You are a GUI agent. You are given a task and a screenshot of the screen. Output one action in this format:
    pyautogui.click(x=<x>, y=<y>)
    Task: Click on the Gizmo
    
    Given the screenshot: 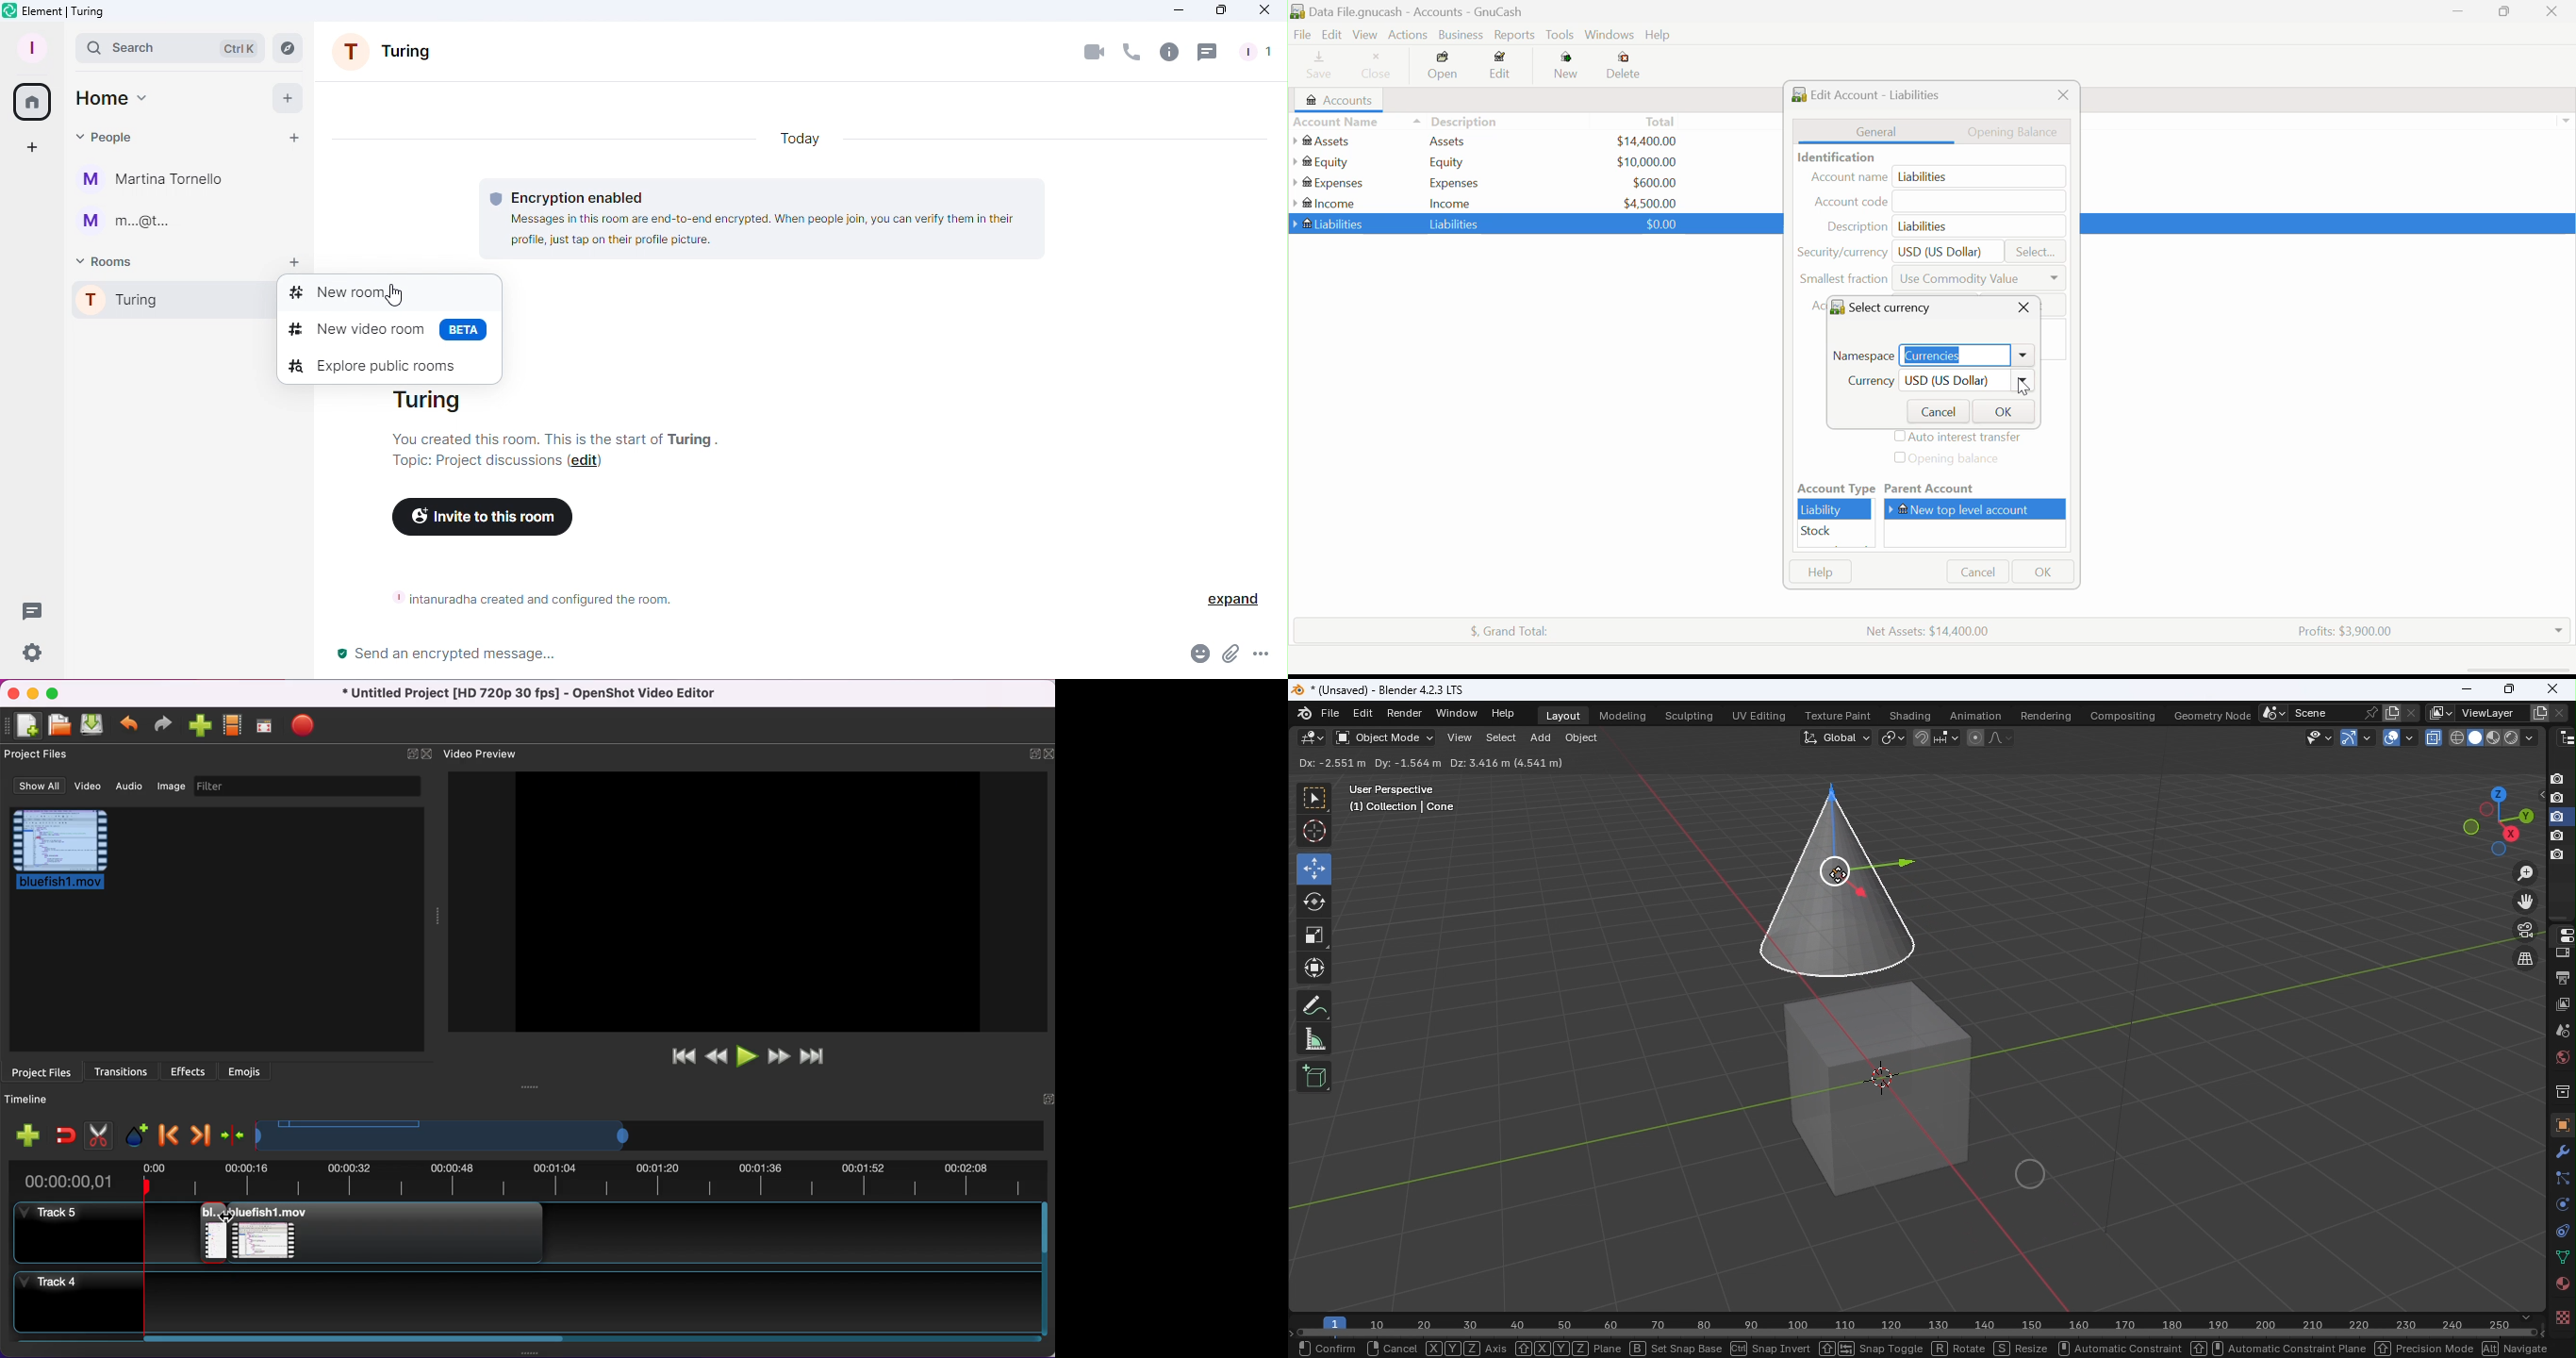 What is the action you would take?
    pyautogui.click(x=2346, y=737)
    